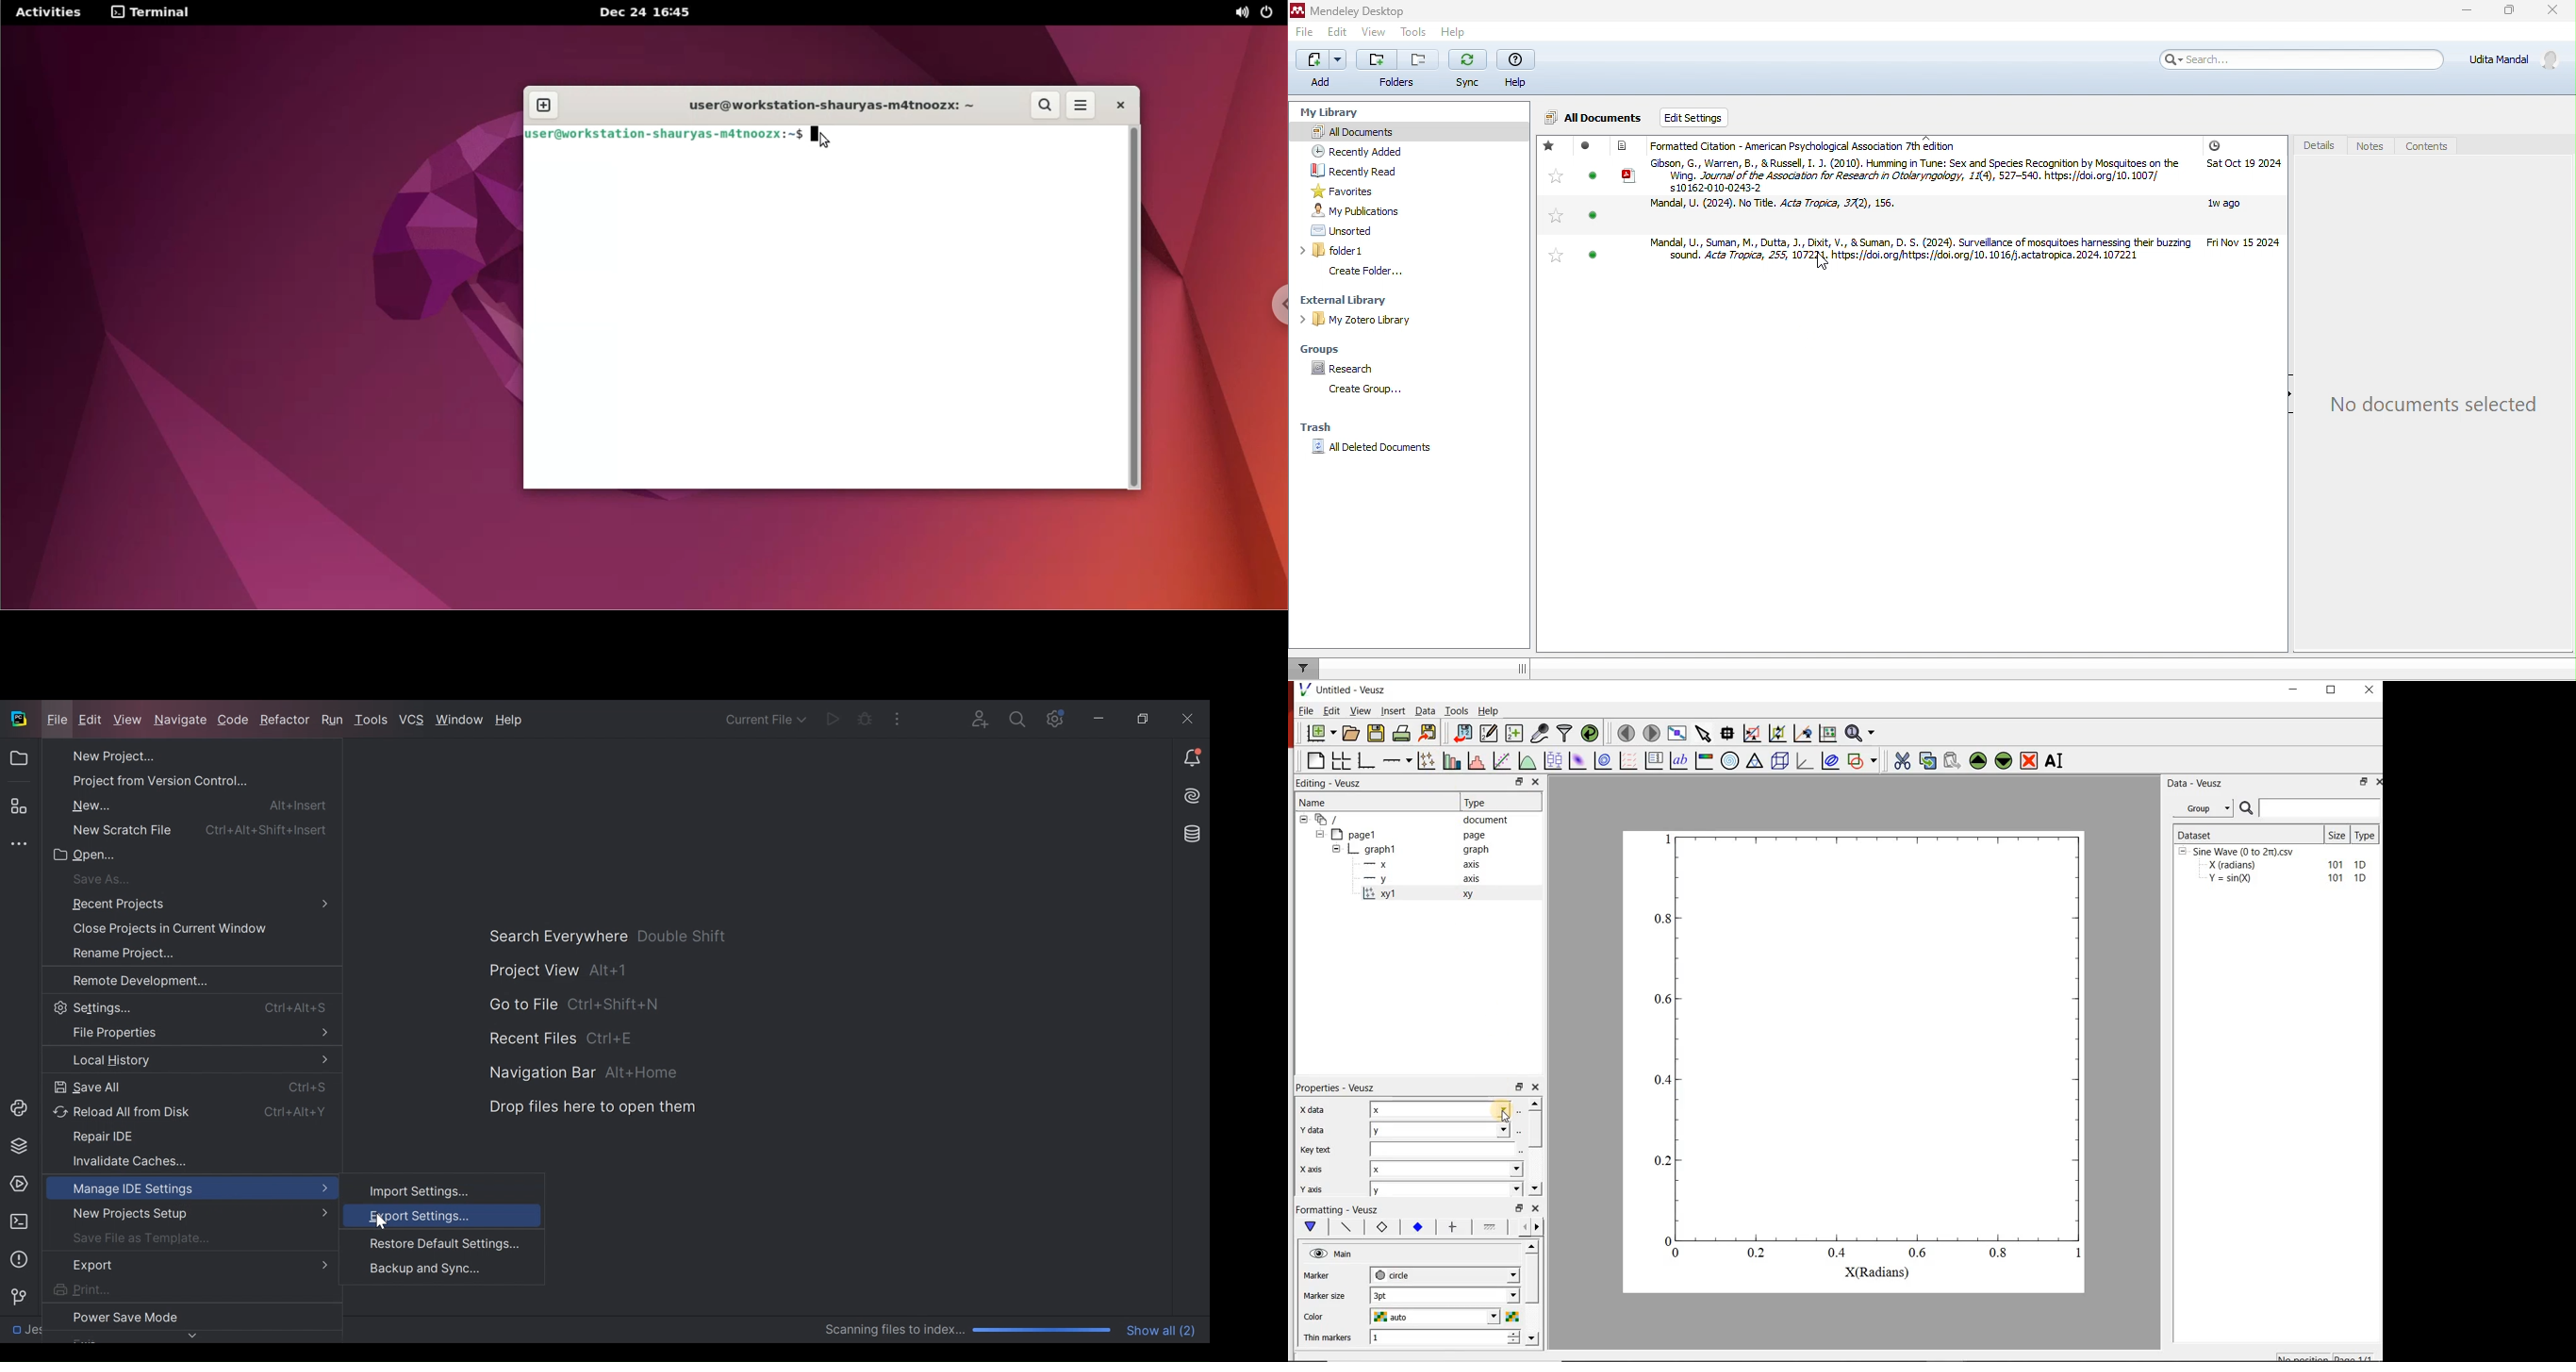  What do you see at coordinates (2333, 690) in the screenshot?
I see `Maximize` at bounding box center [2333, 690].